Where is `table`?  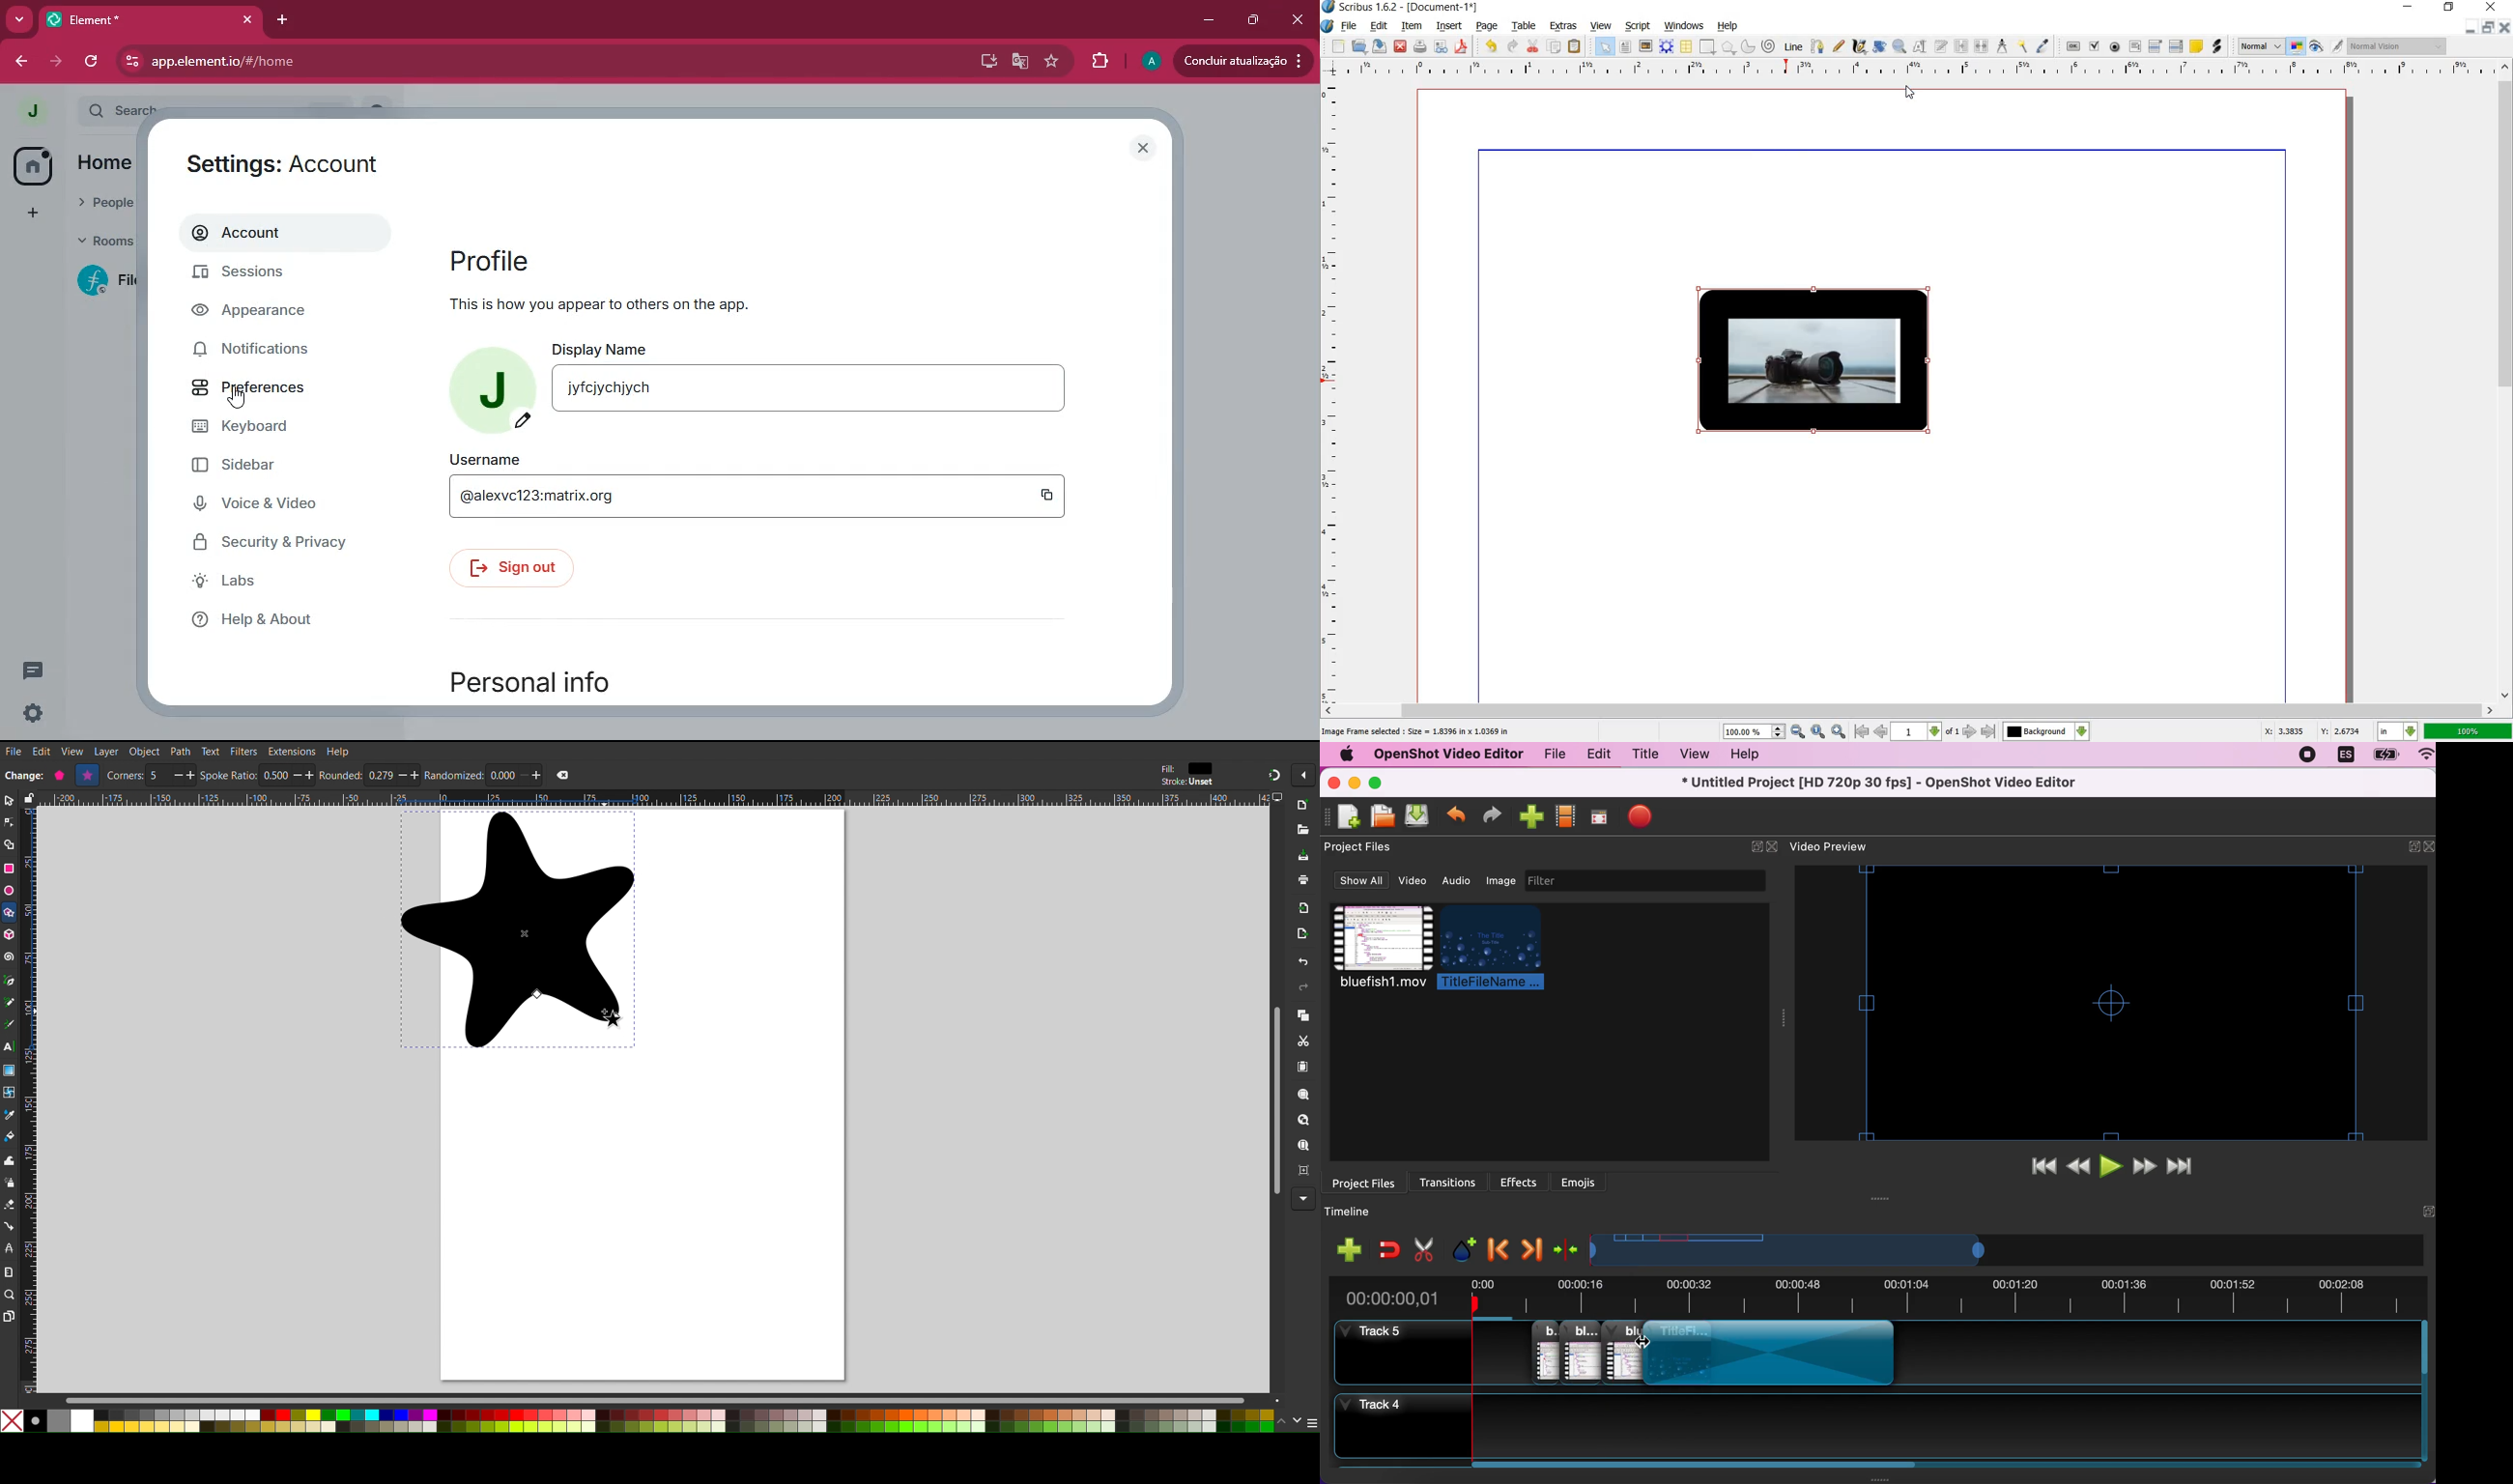 table is located at coordinates (1525, 26).